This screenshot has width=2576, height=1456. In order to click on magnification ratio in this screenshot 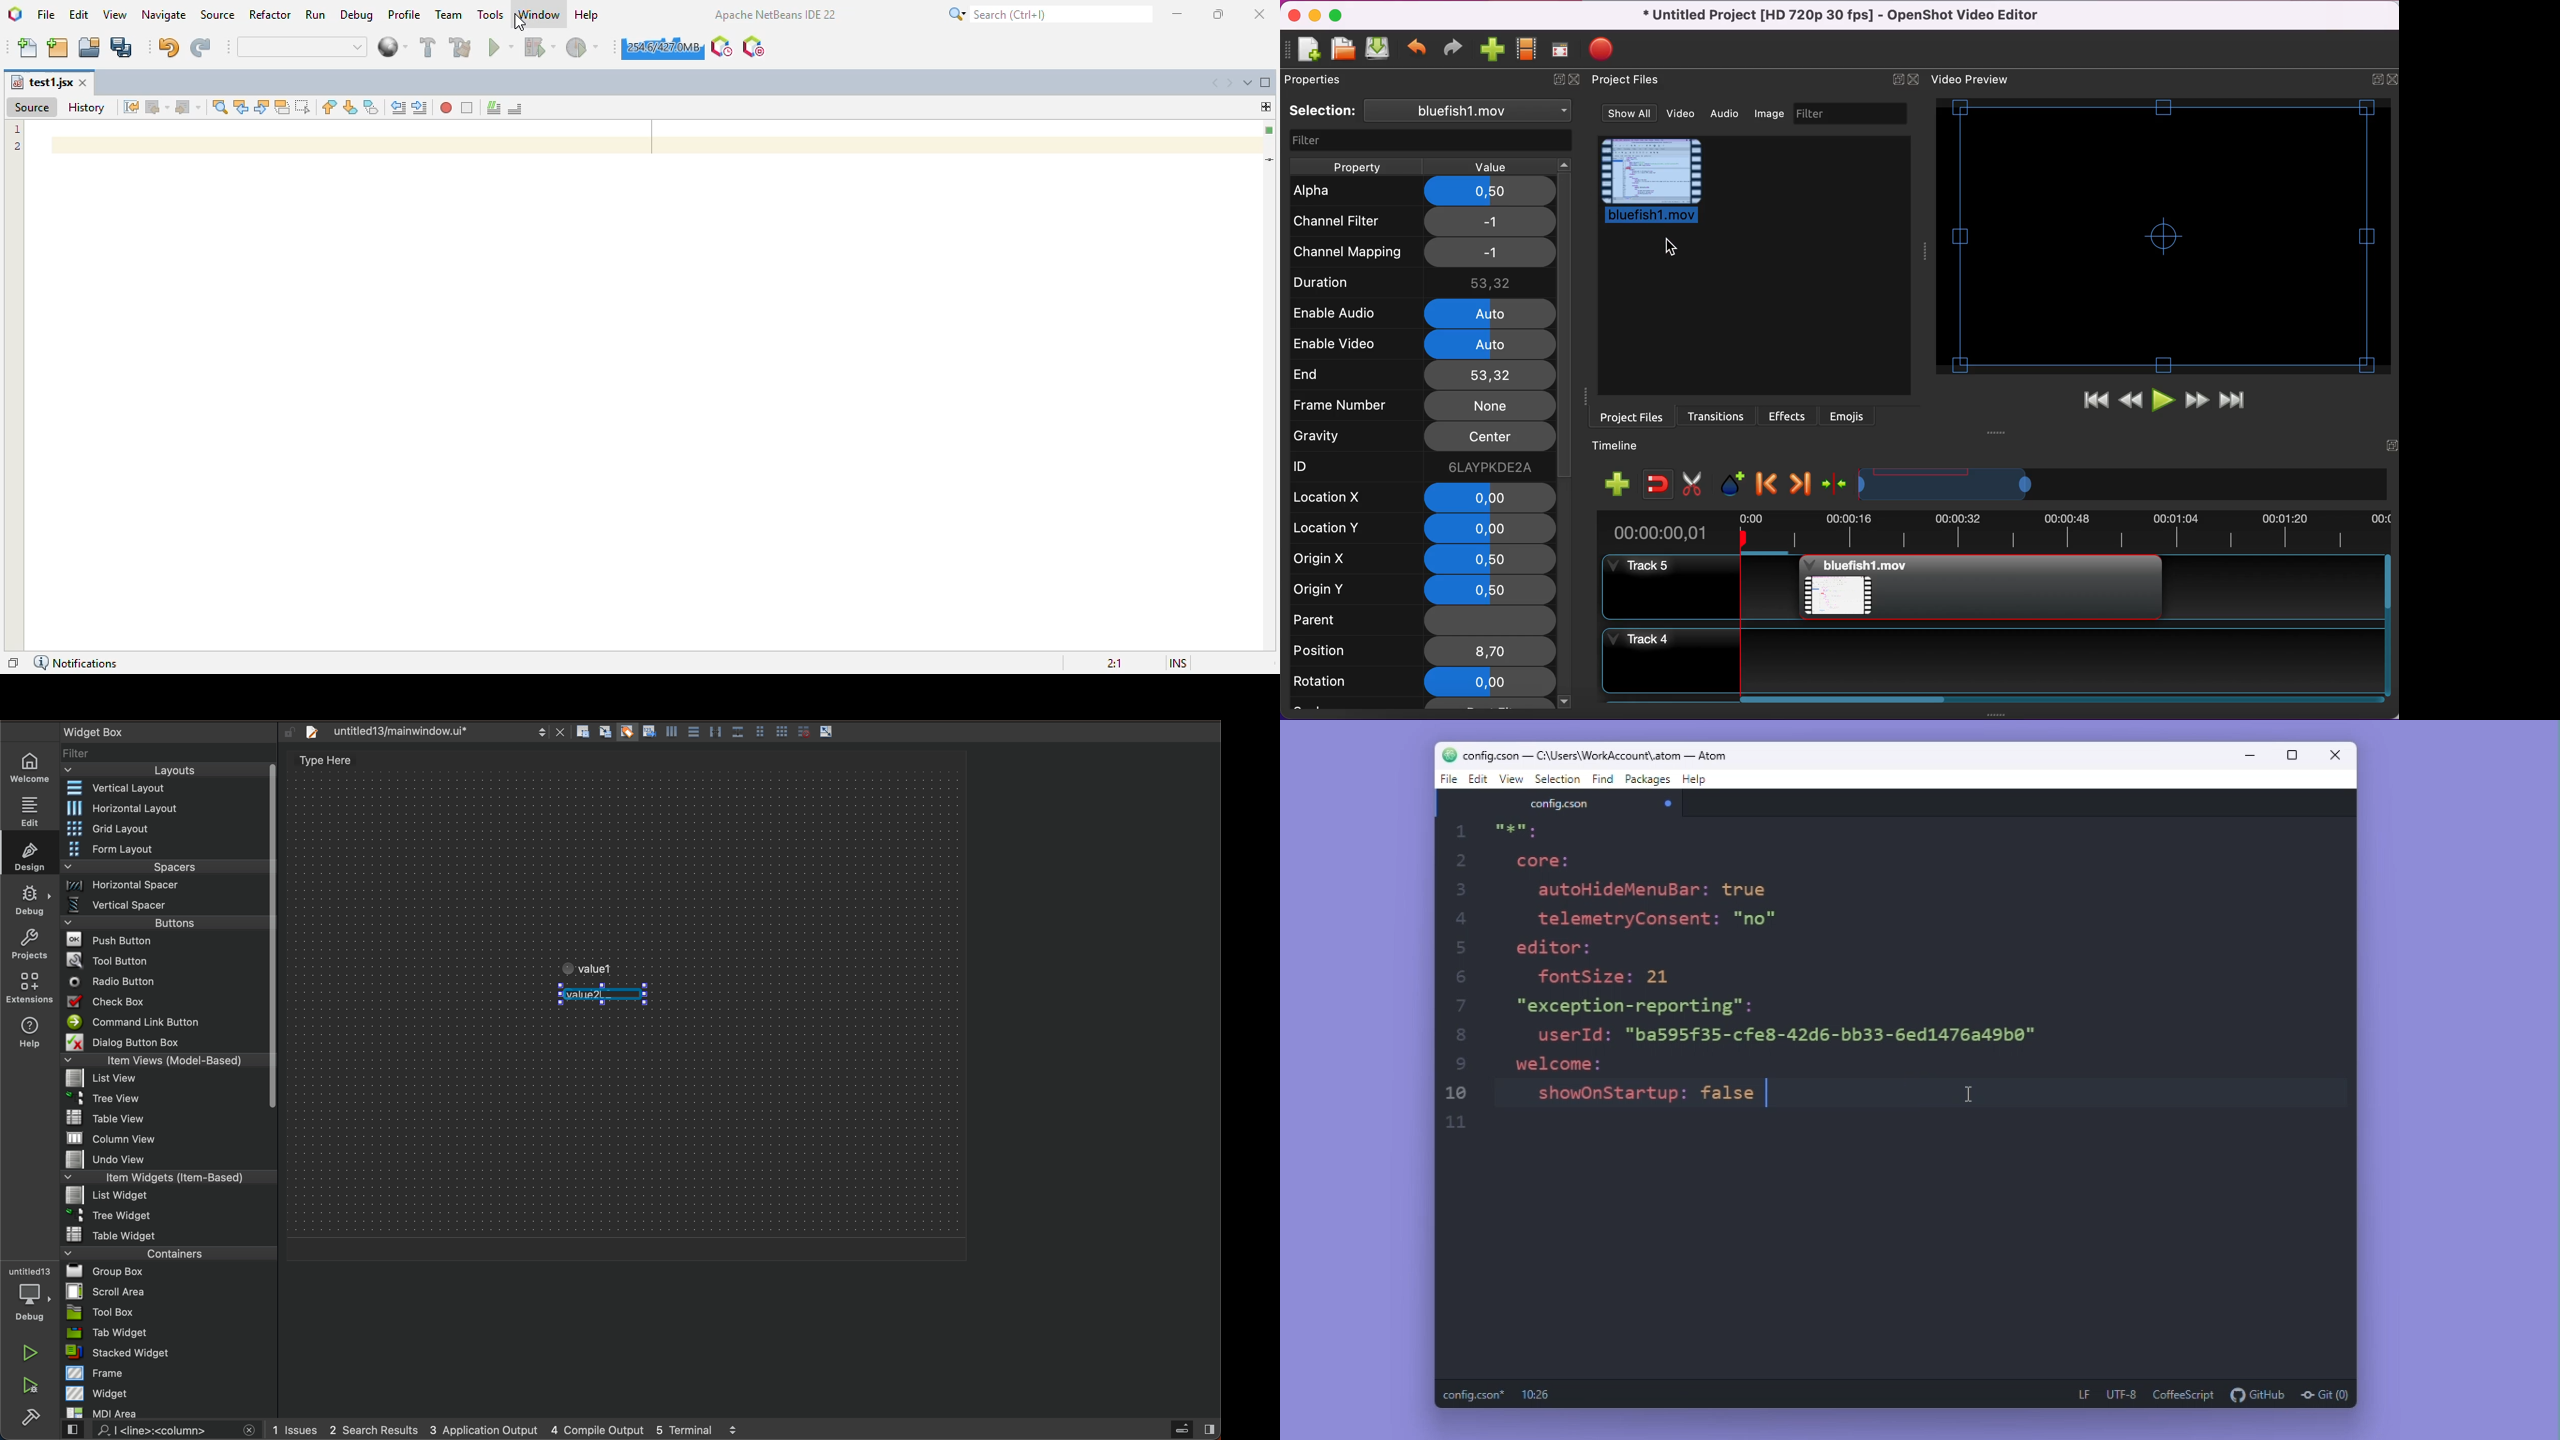, I will do `click(1114, 663)`.